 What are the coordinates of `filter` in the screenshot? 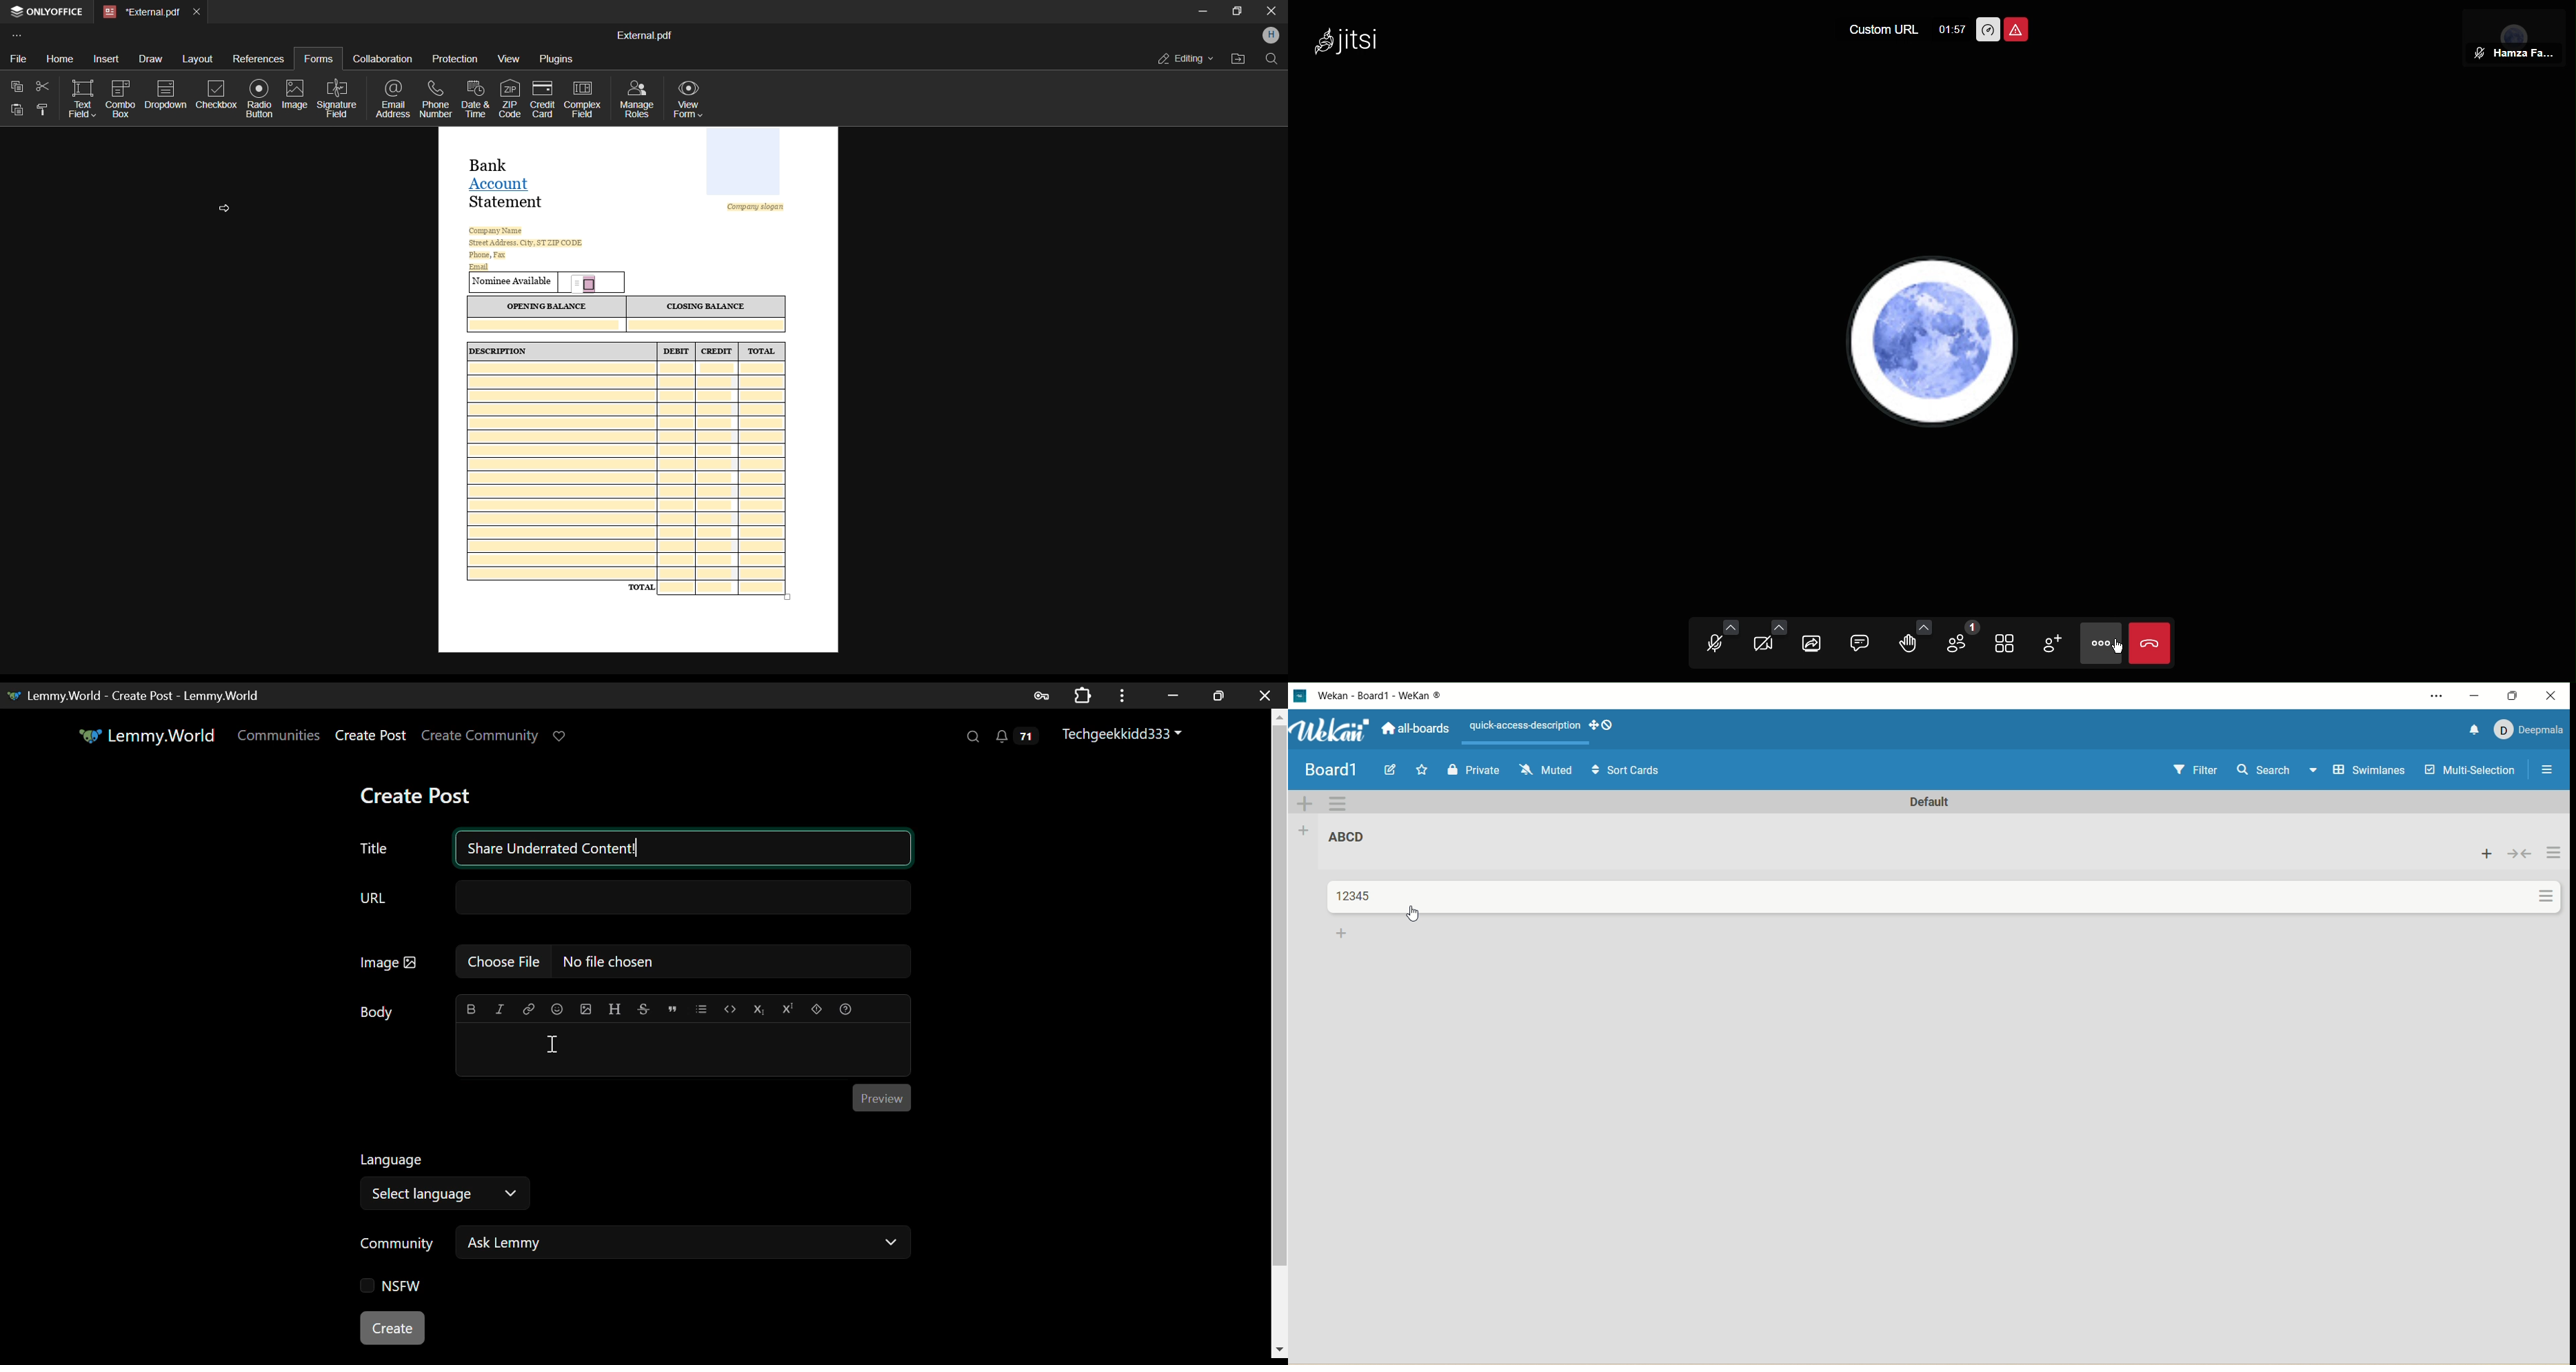 It's located at (2193, 771).